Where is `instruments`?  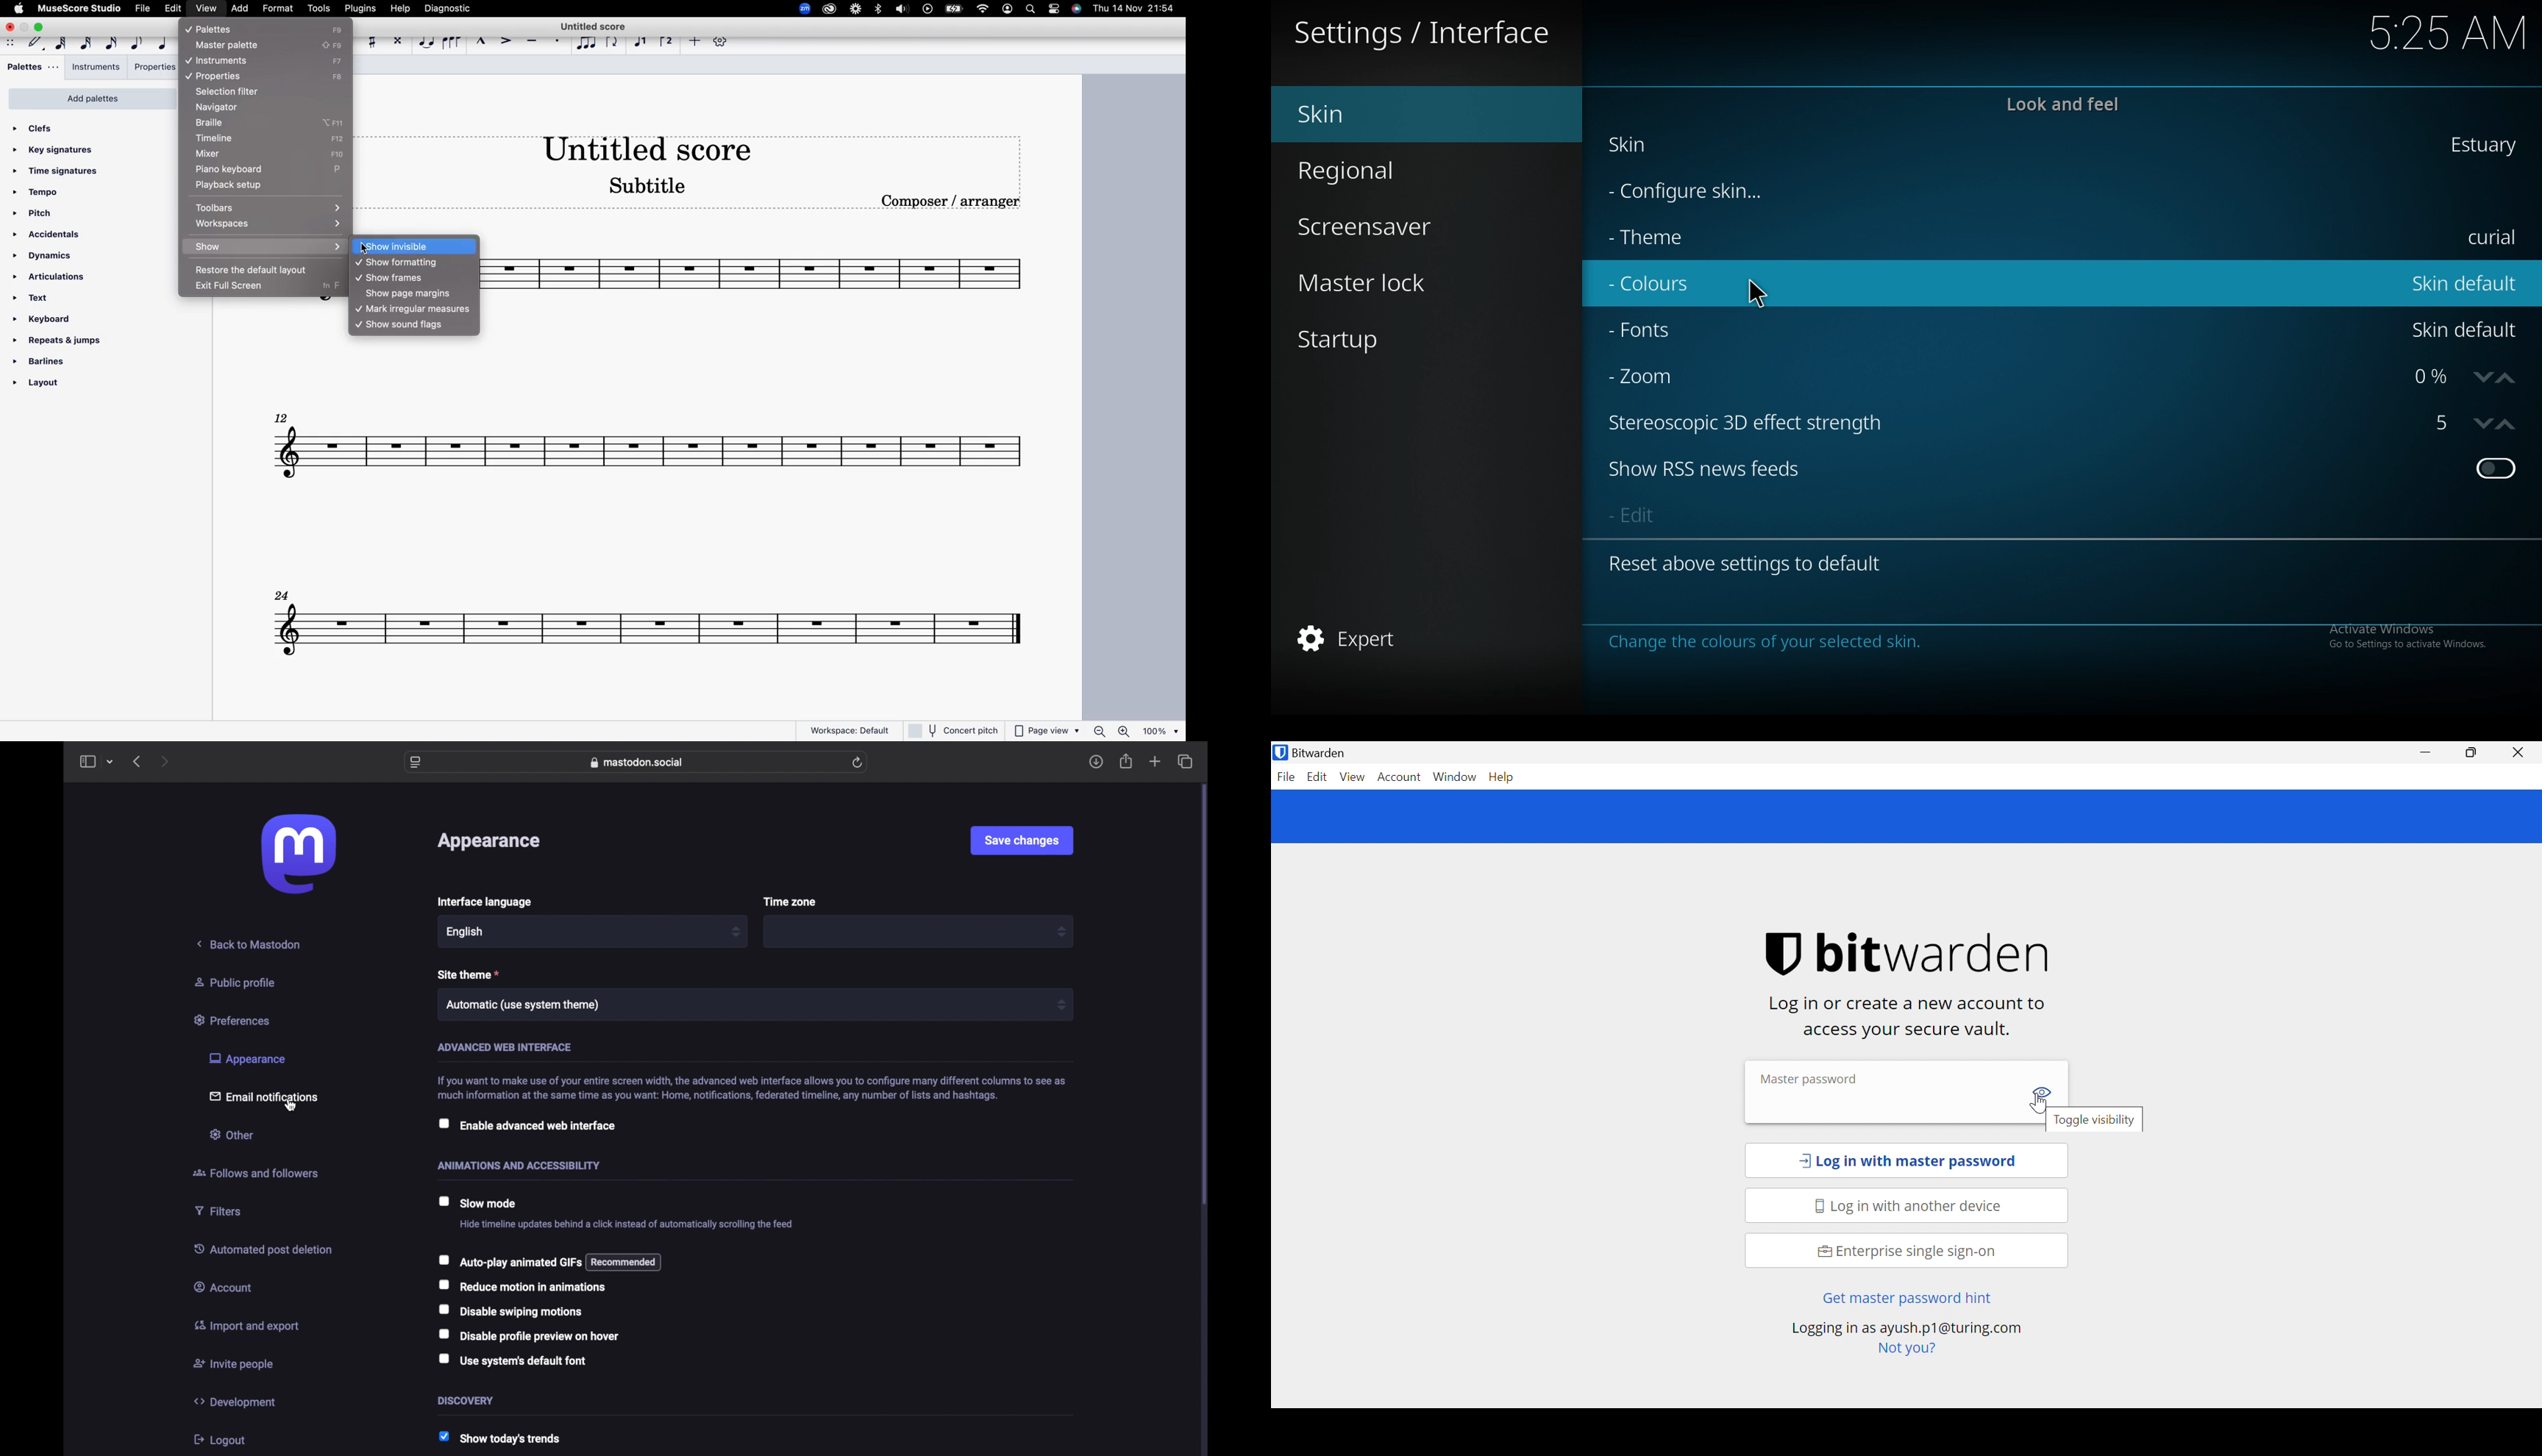
instruments is located at coordinates (227, 60).